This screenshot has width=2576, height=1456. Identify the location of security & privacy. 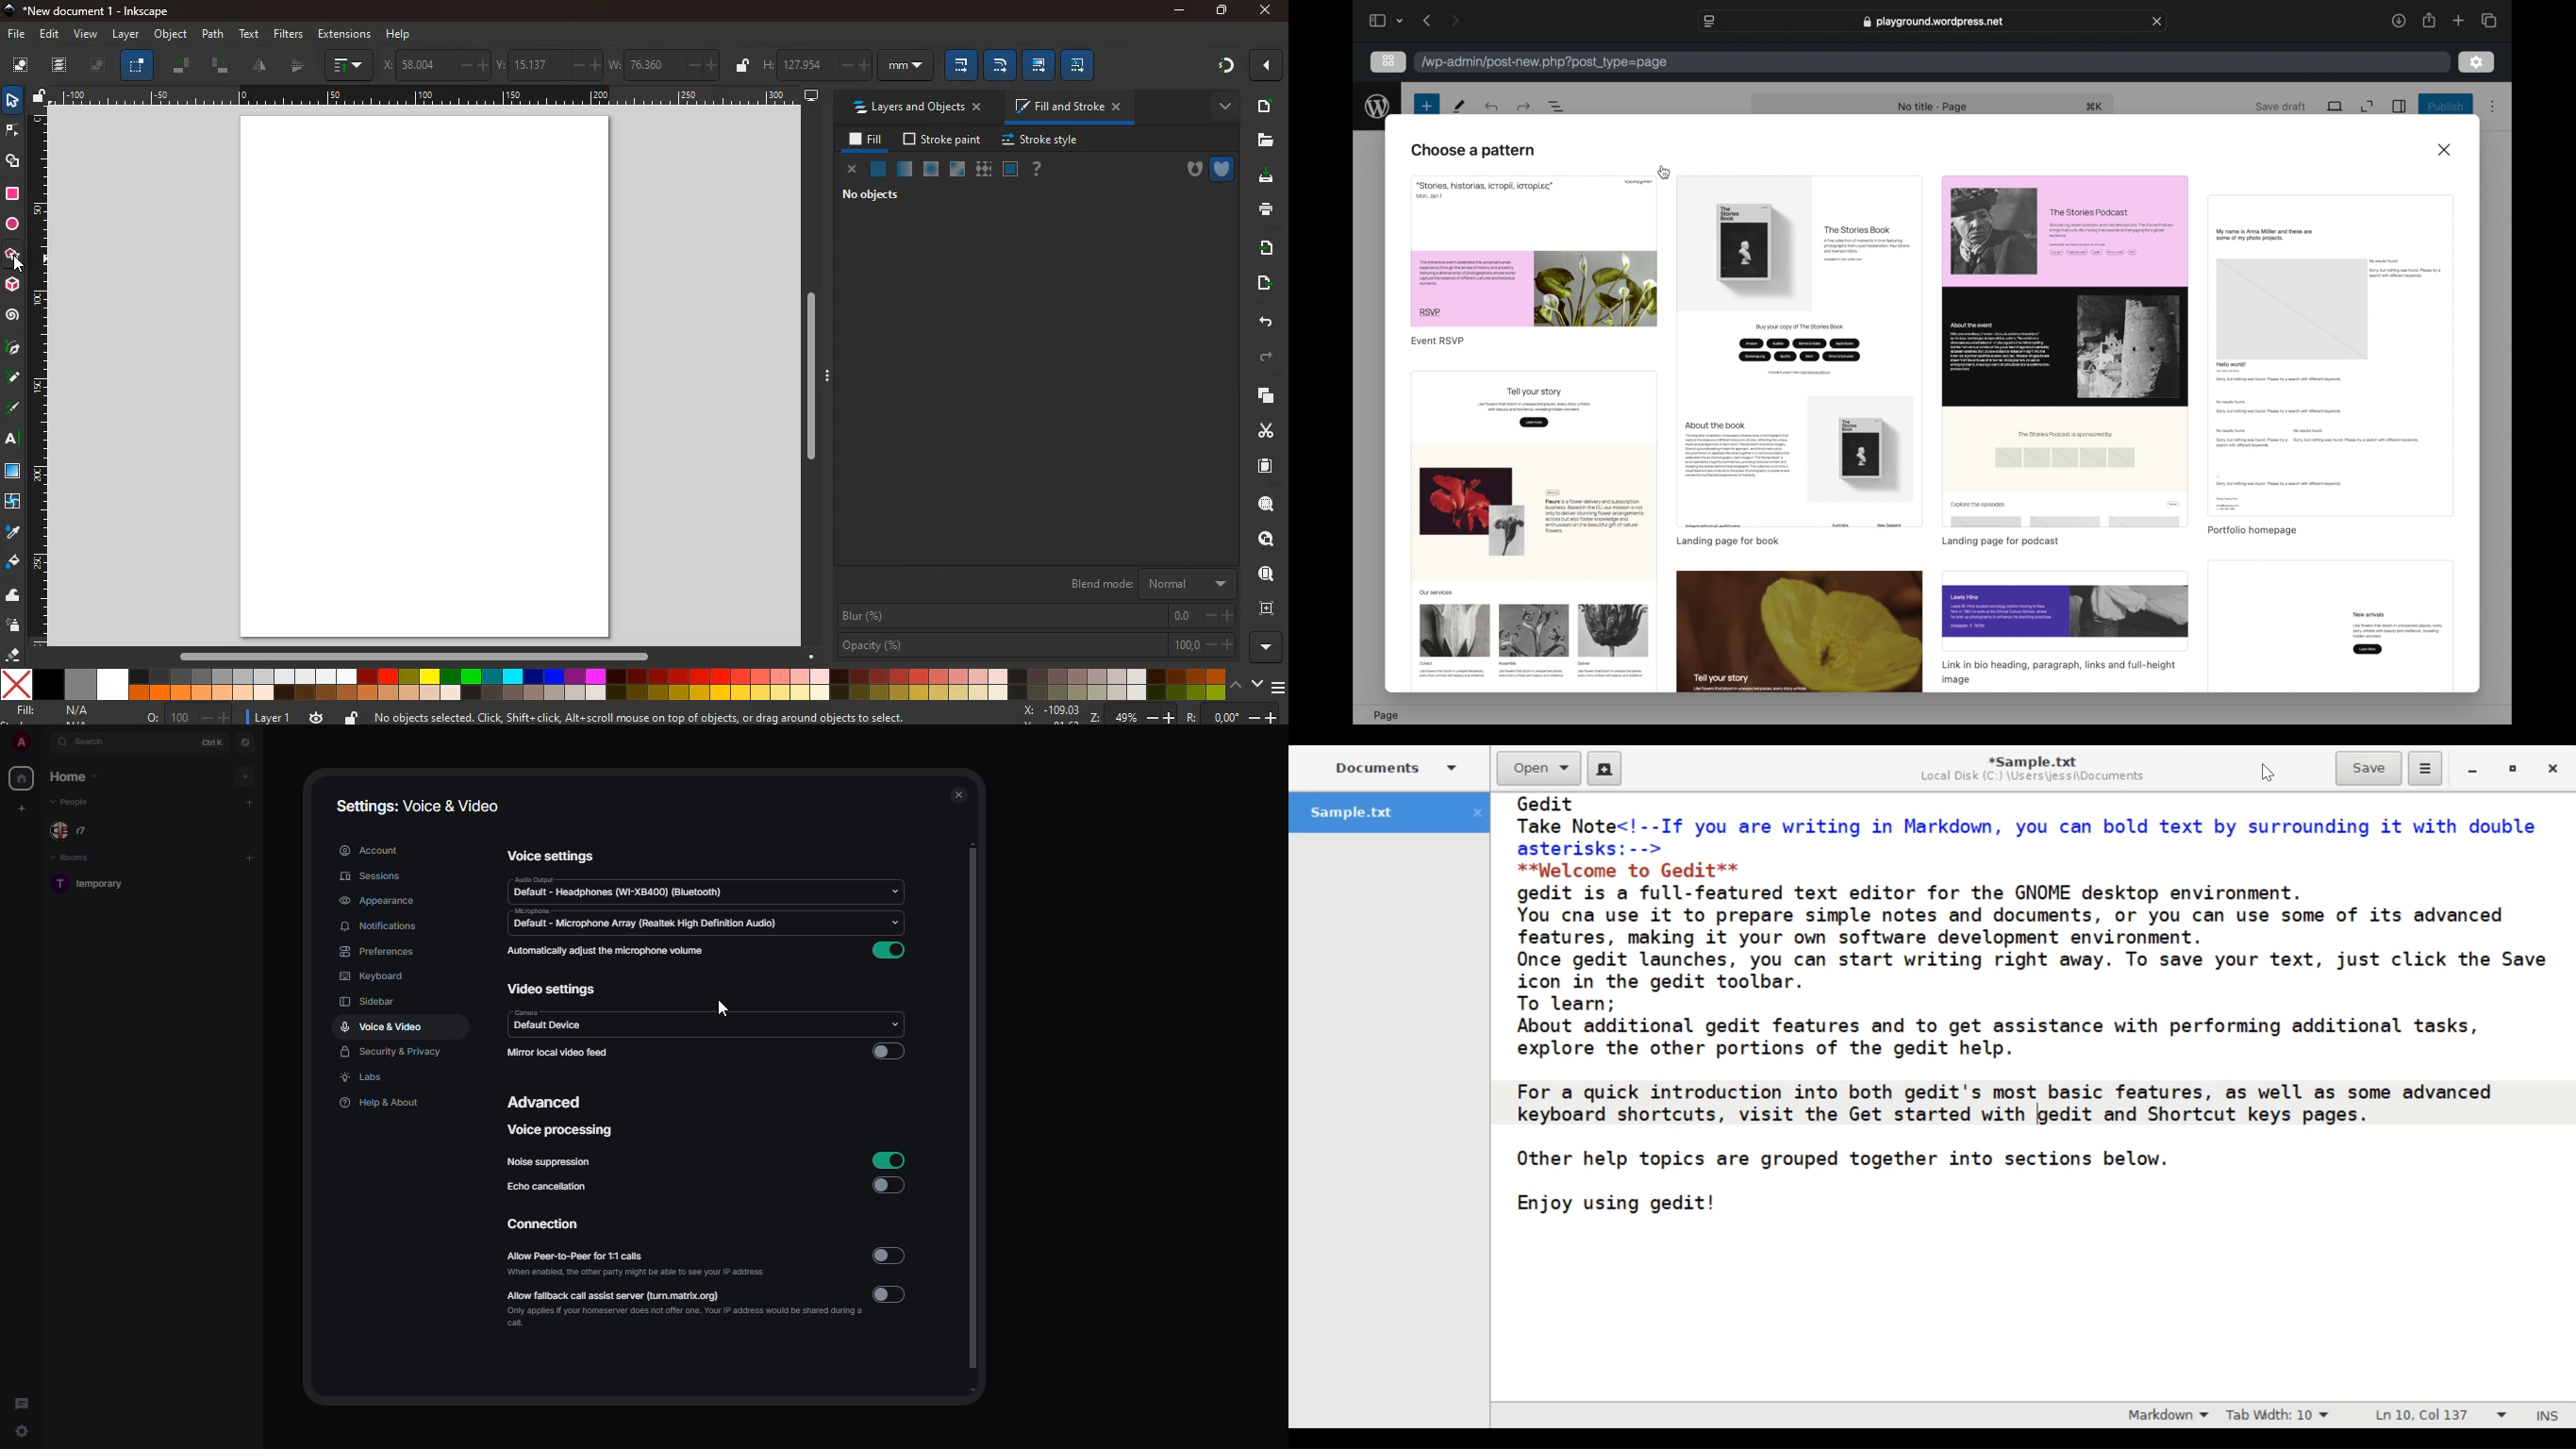
(392, 1053).